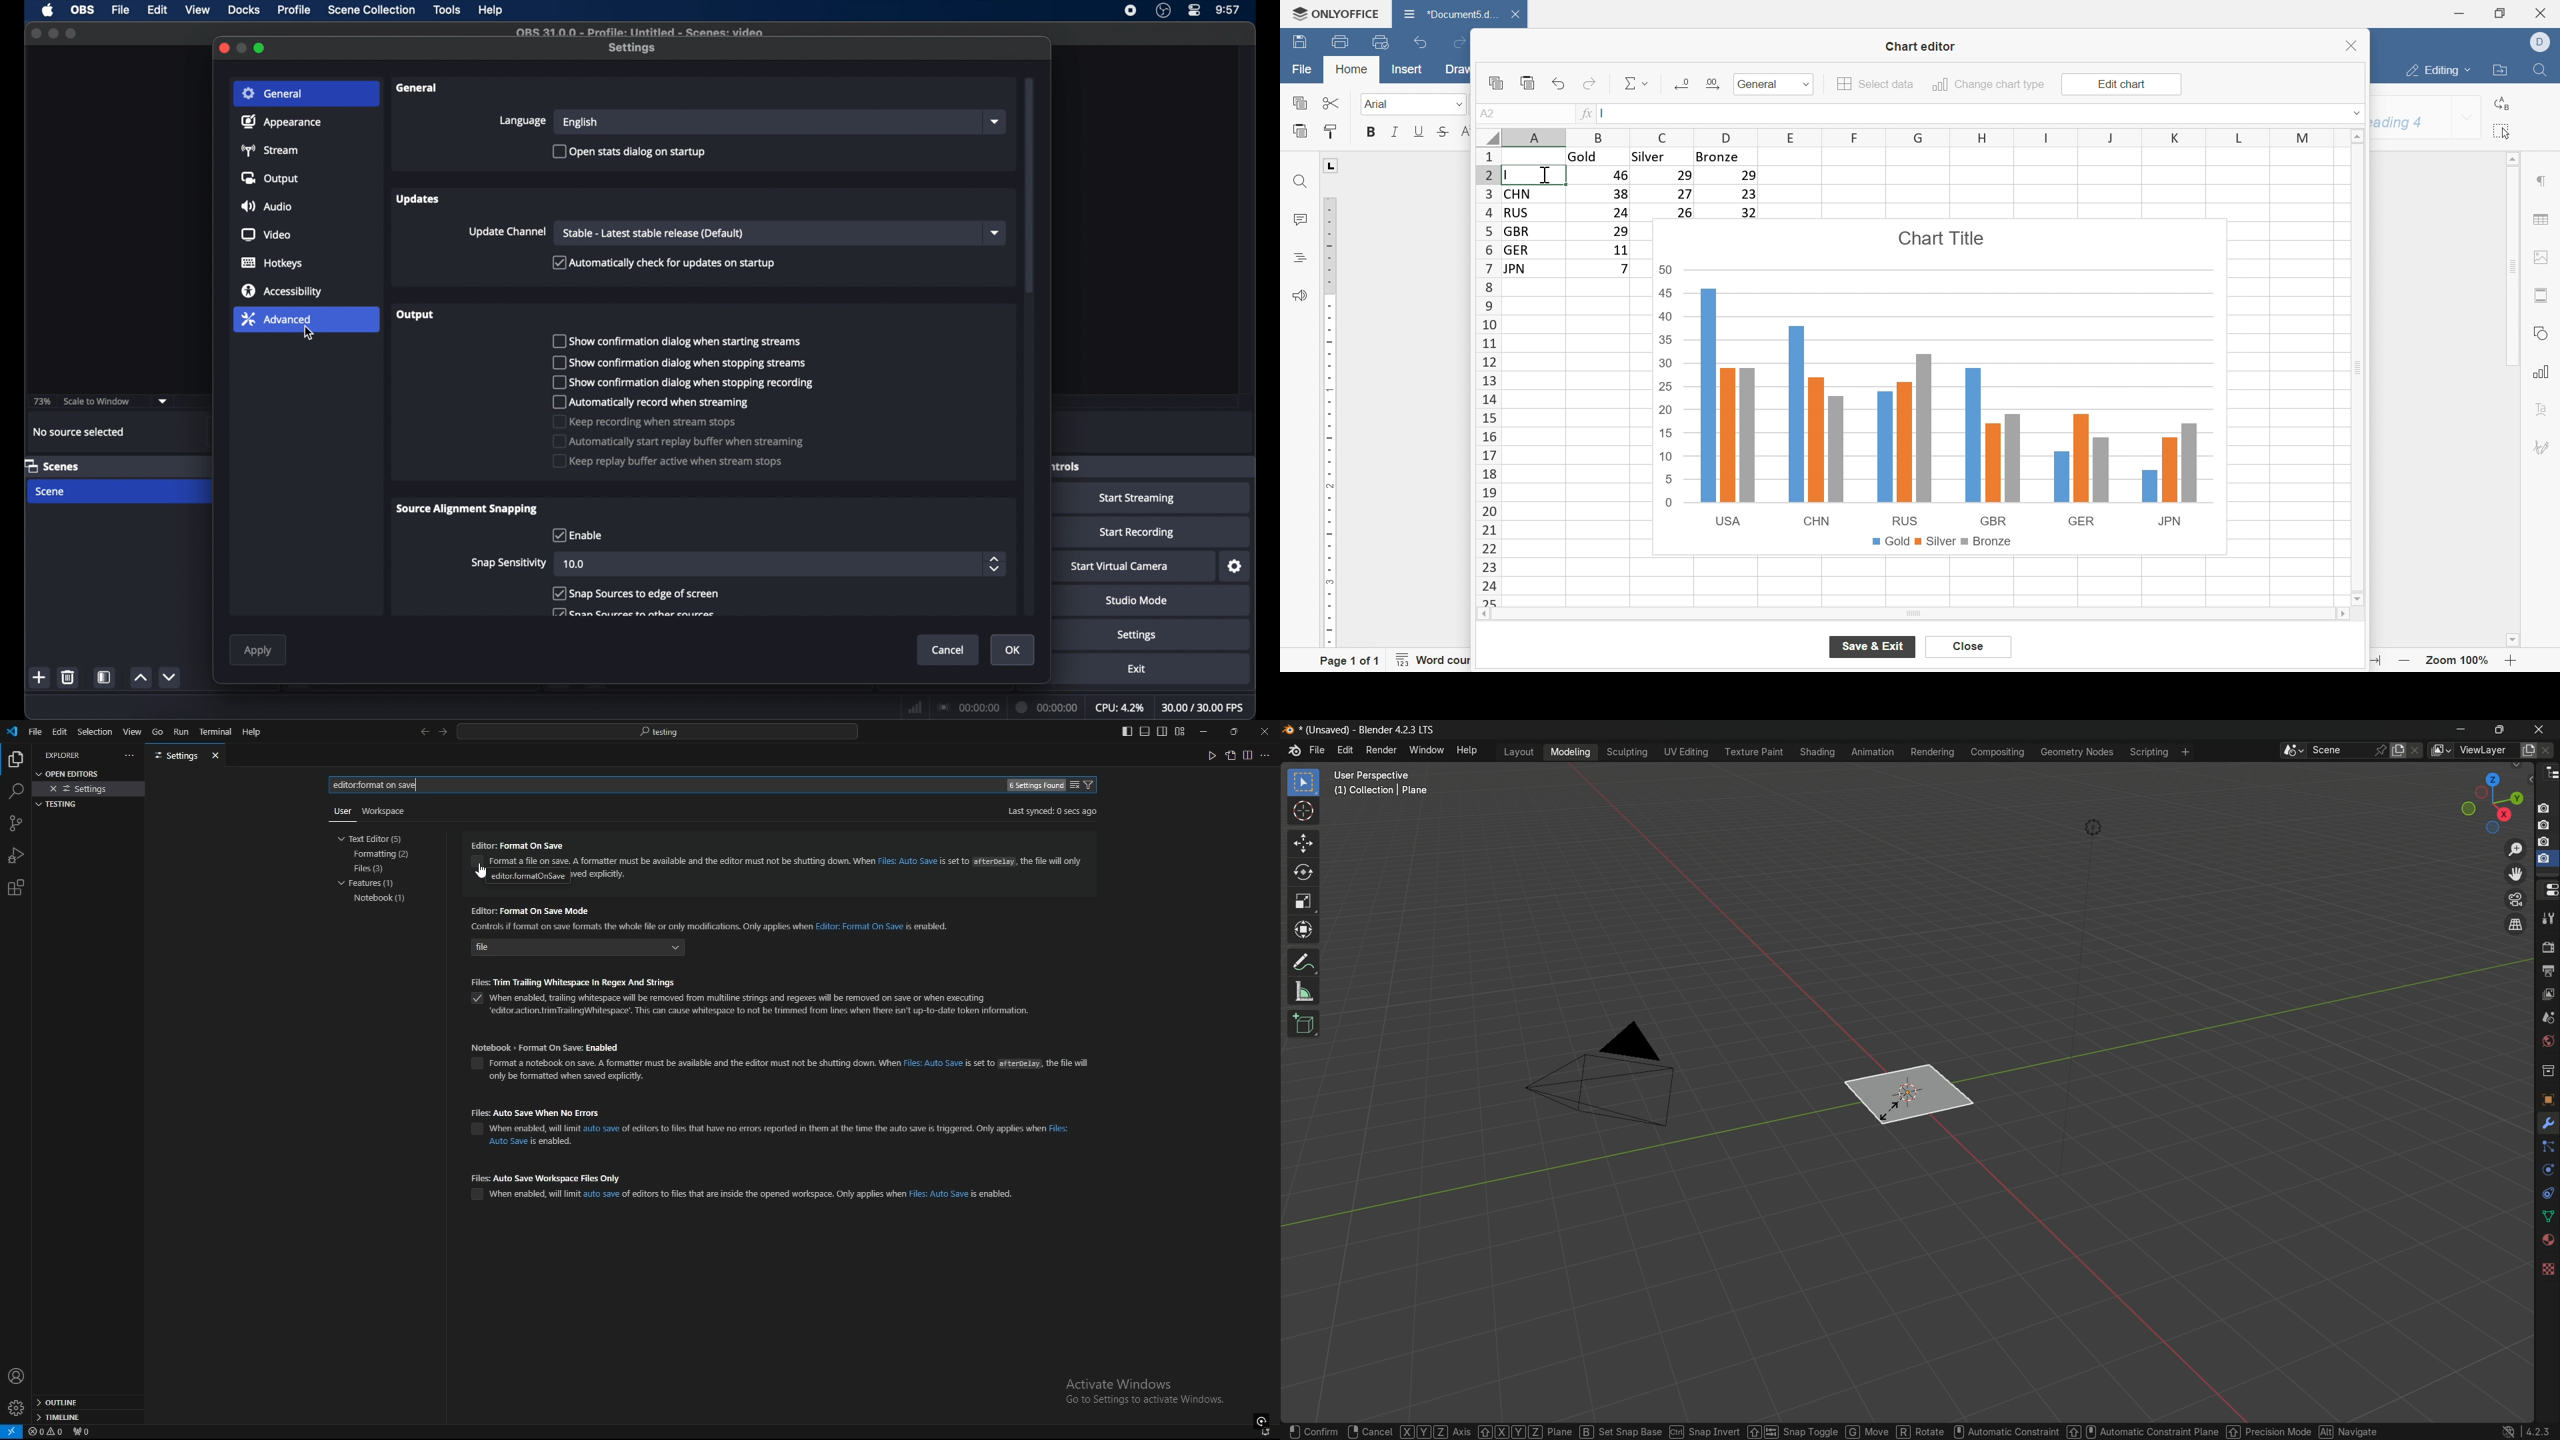  What do you see at coordinates (1487, 377) in the screenshot?
I see `row number` at bounding box center [1487, 377].